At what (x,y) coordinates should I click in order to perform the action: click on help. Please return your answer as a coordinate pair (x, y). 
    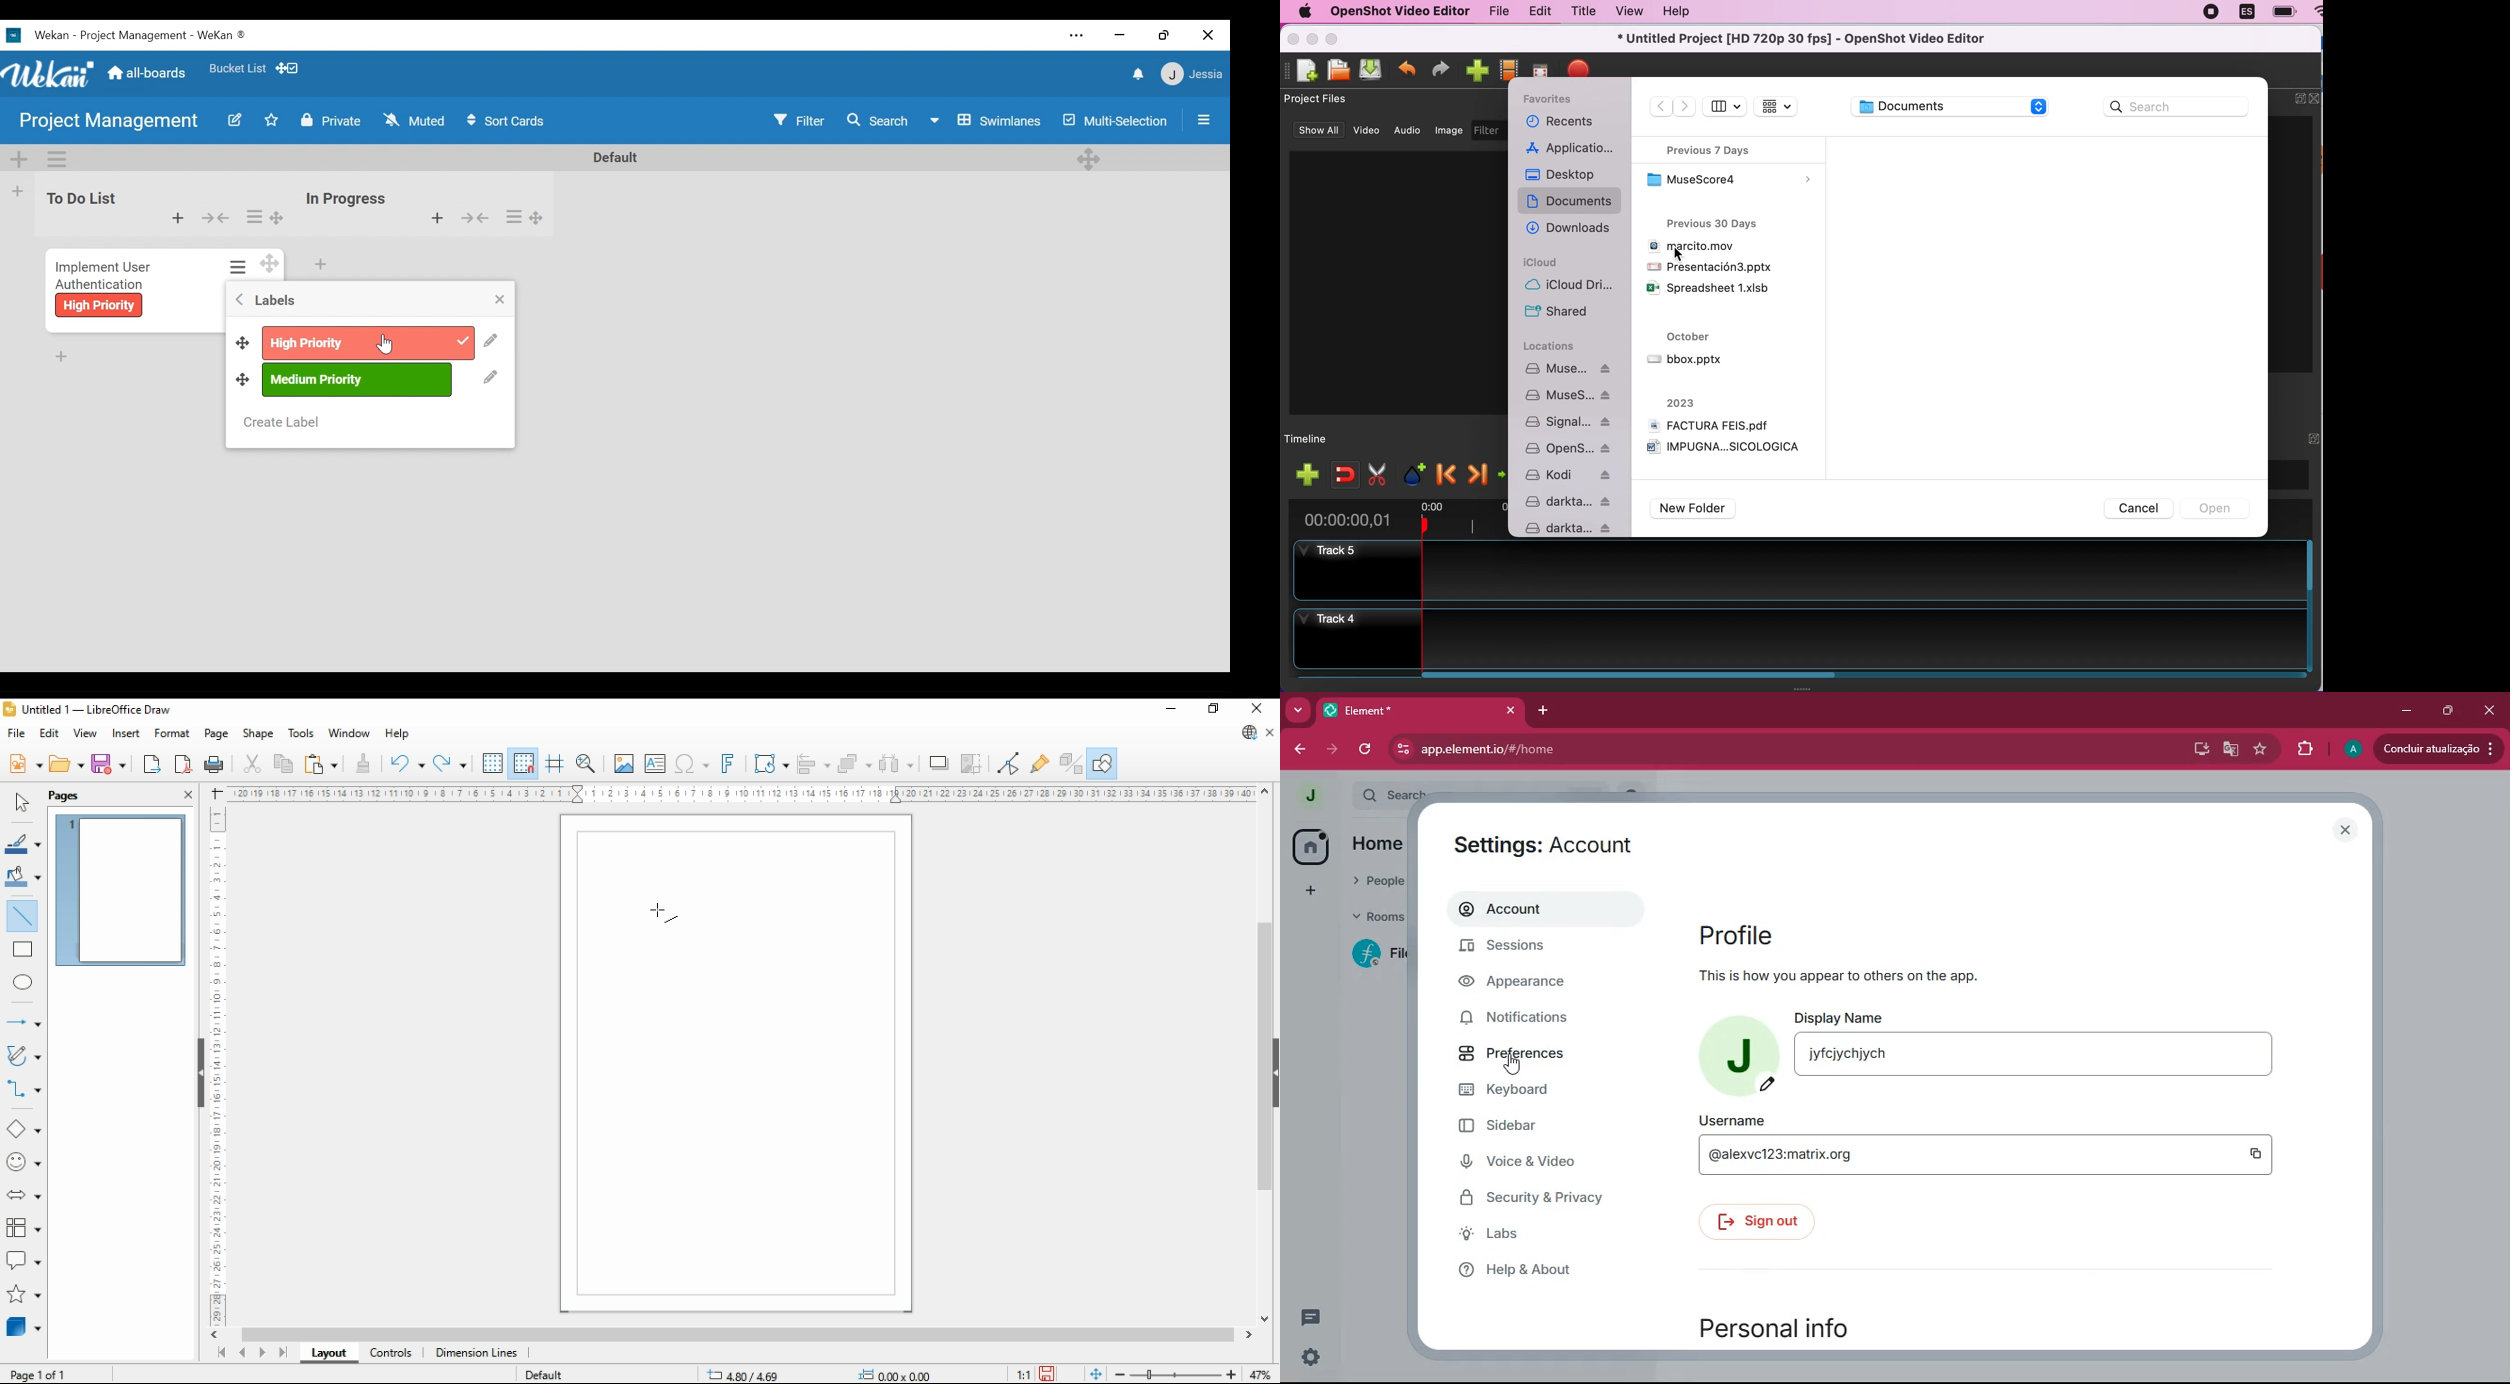
    Looking at the image, I should click on (1534, 1270).